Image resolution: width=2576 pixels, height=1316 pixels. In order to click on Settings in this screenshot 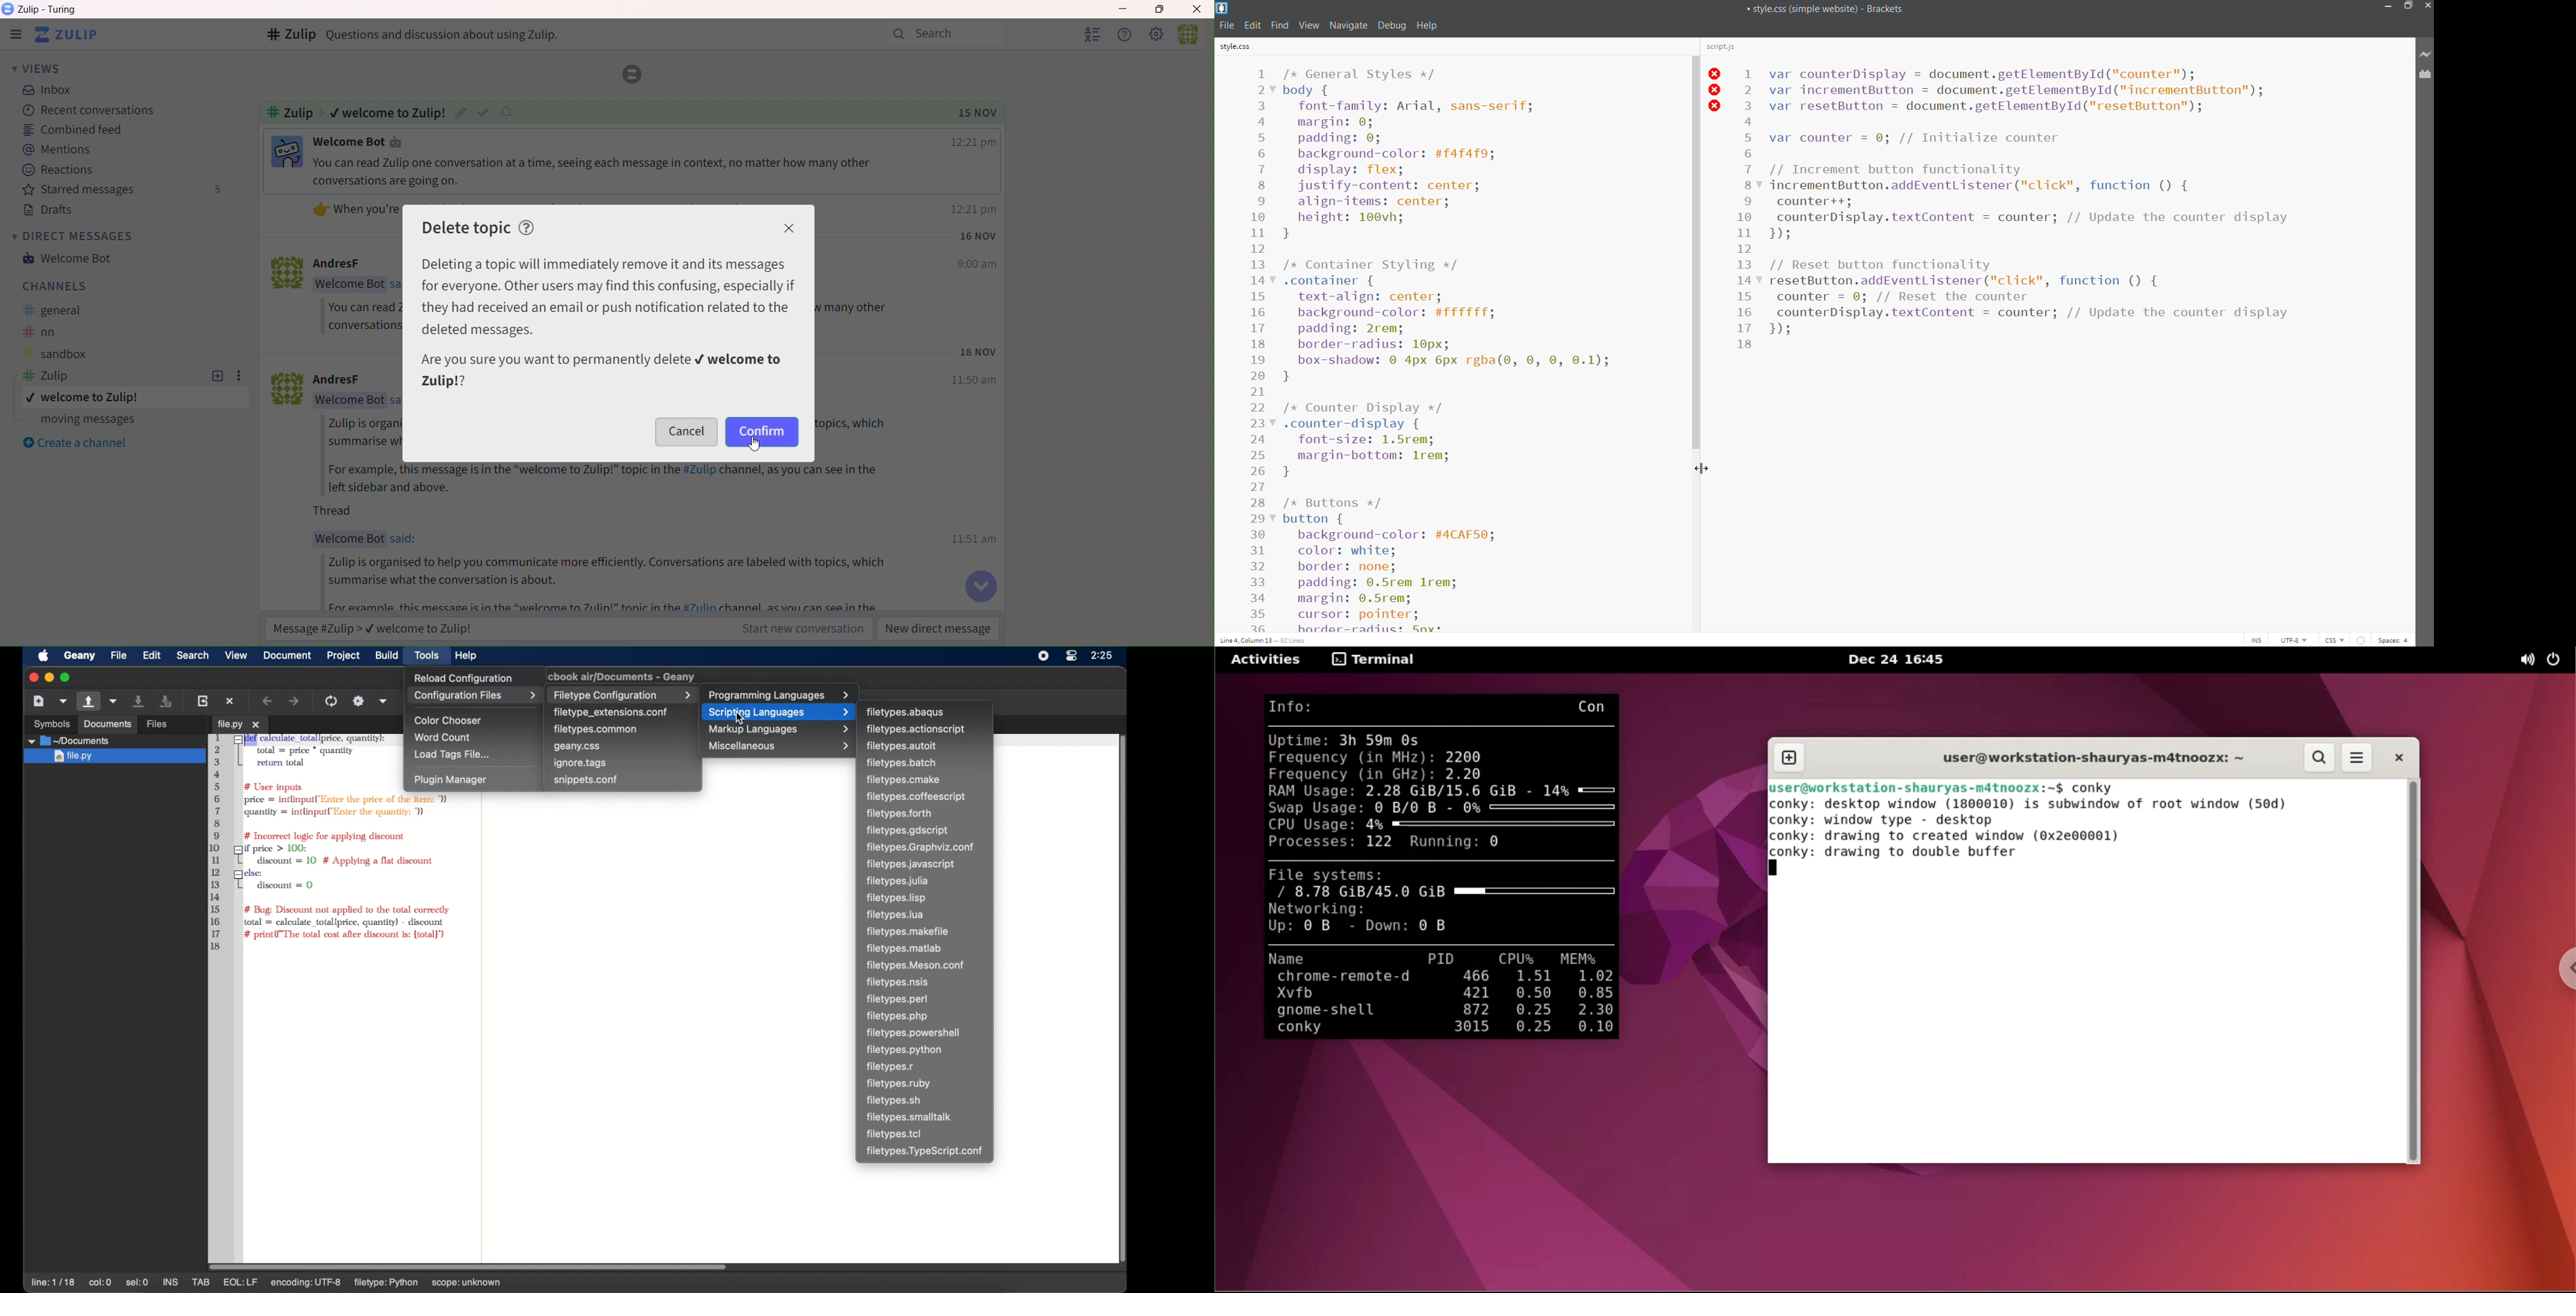, I will do `click(237, 376)`.